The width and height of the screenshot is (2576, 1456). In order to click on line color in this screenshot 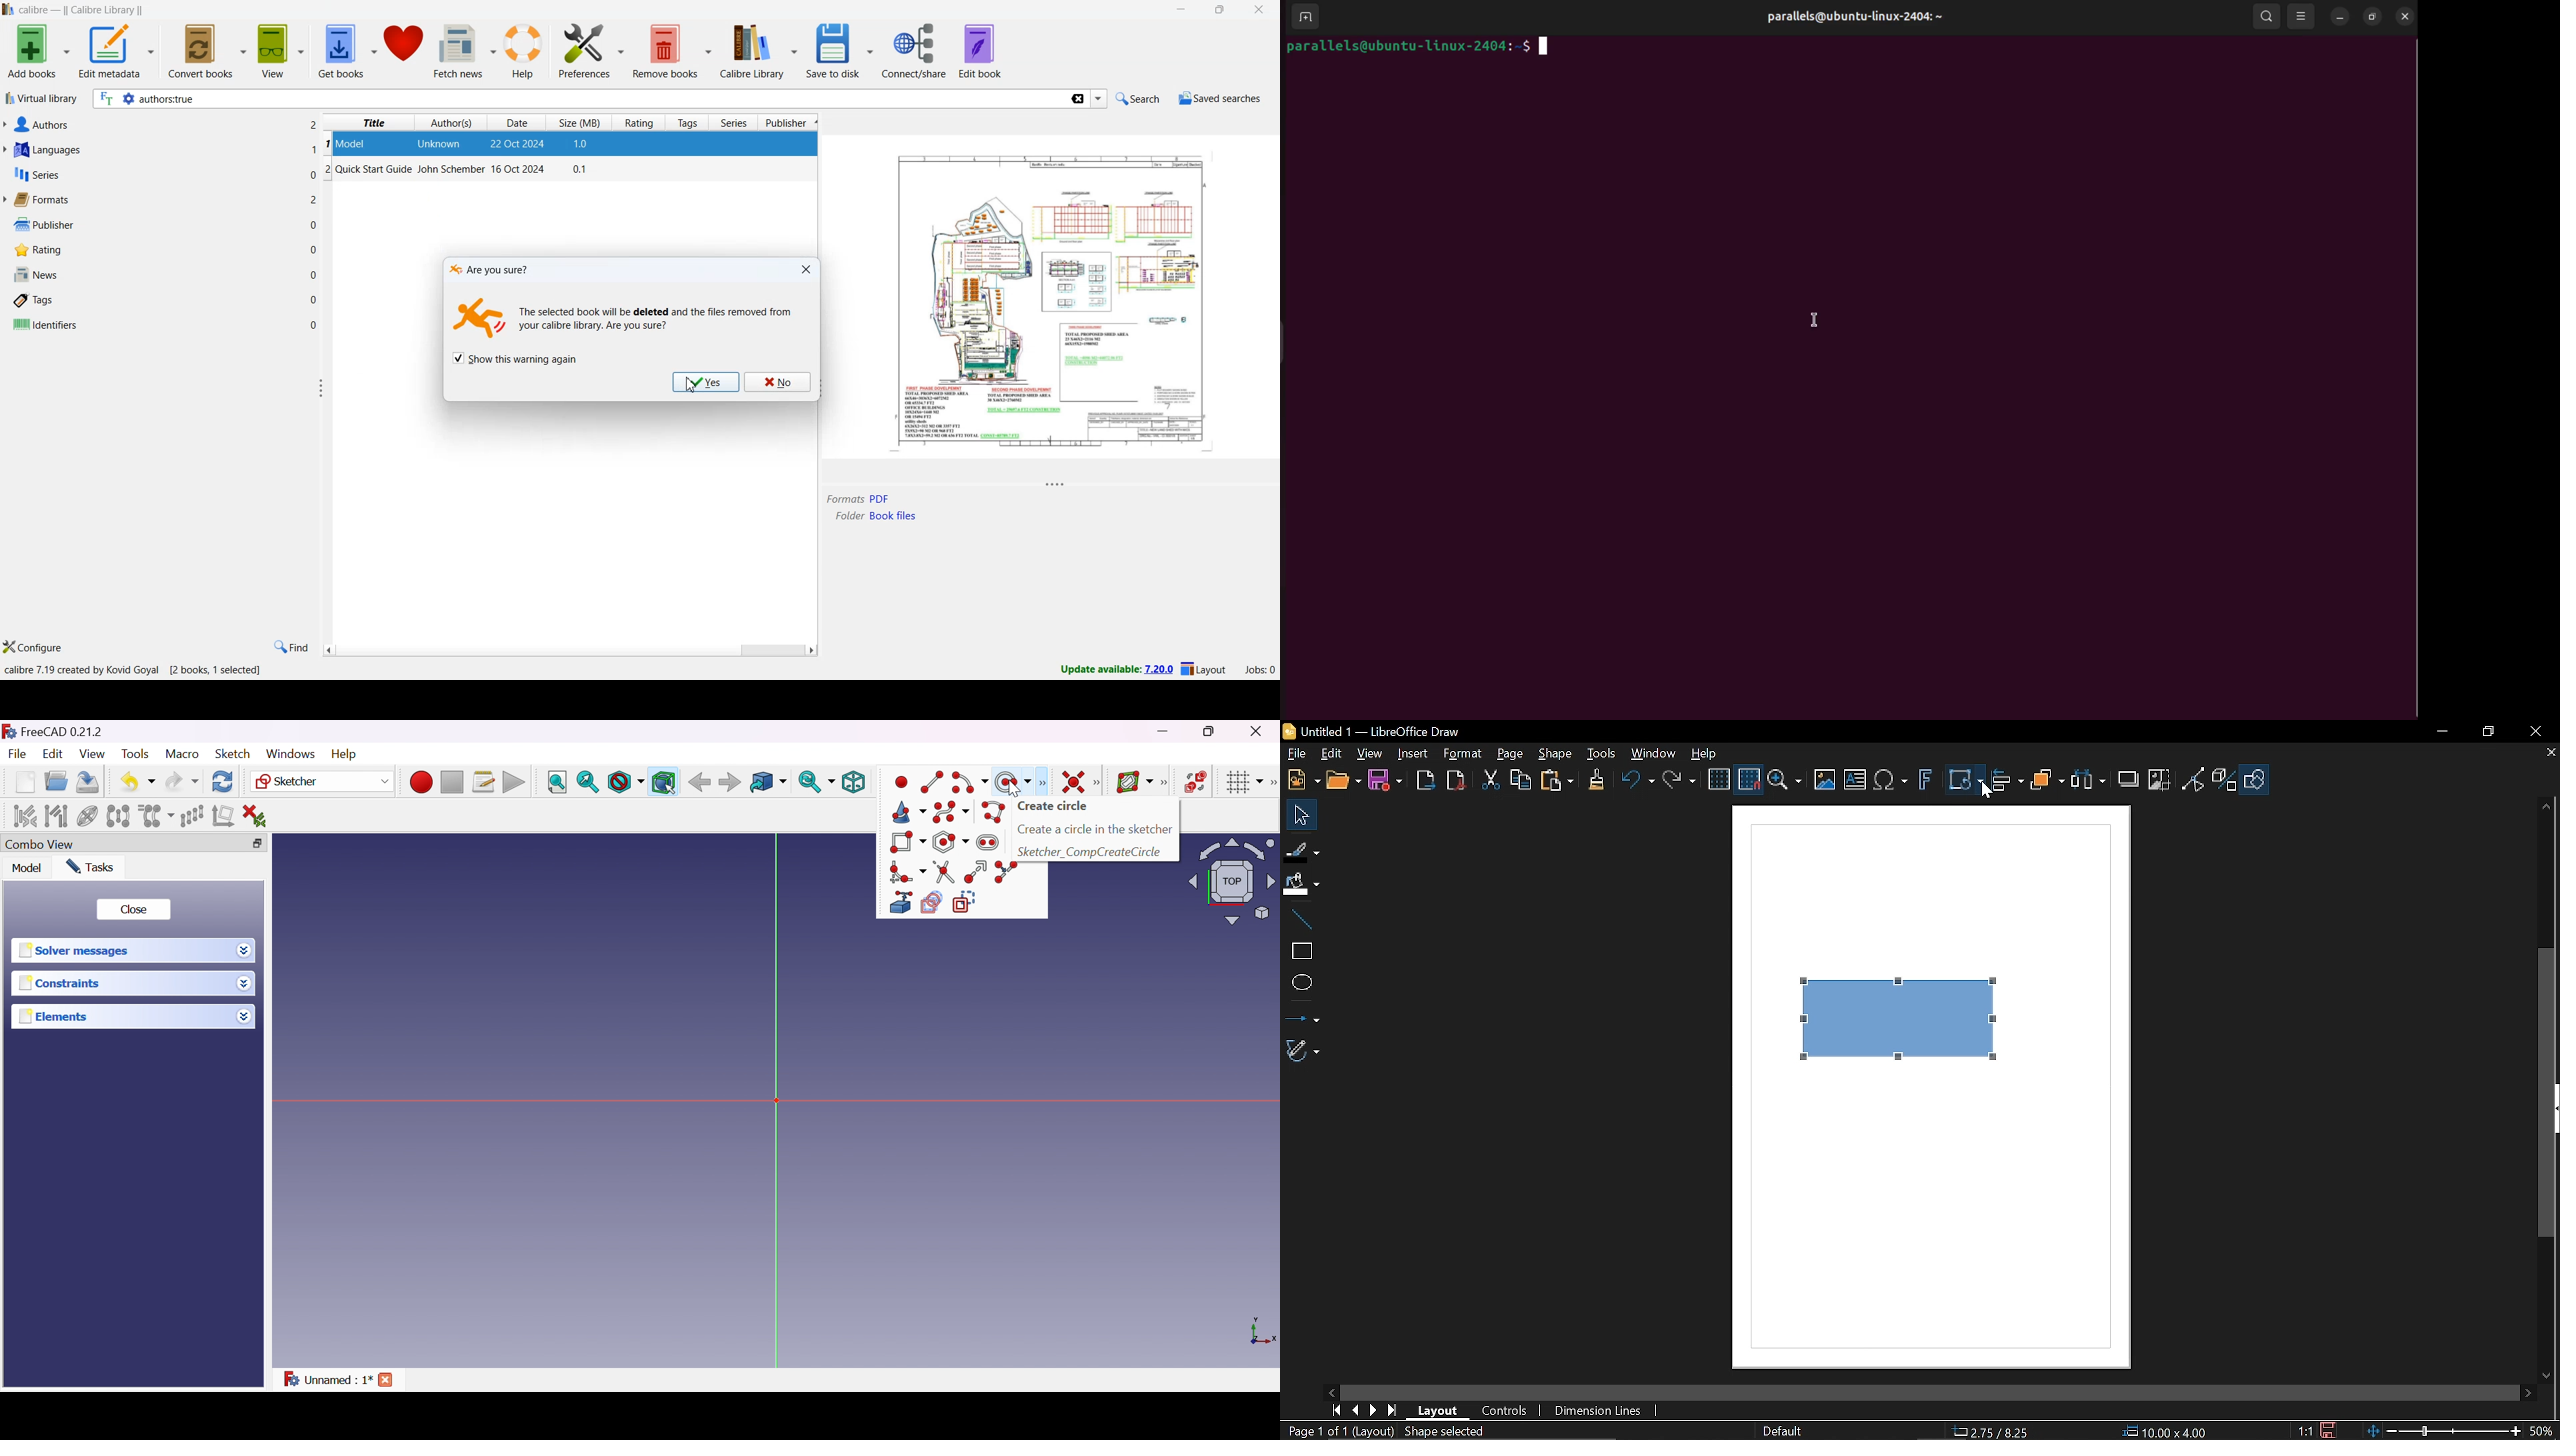, I will do `click(1301, 848)`.